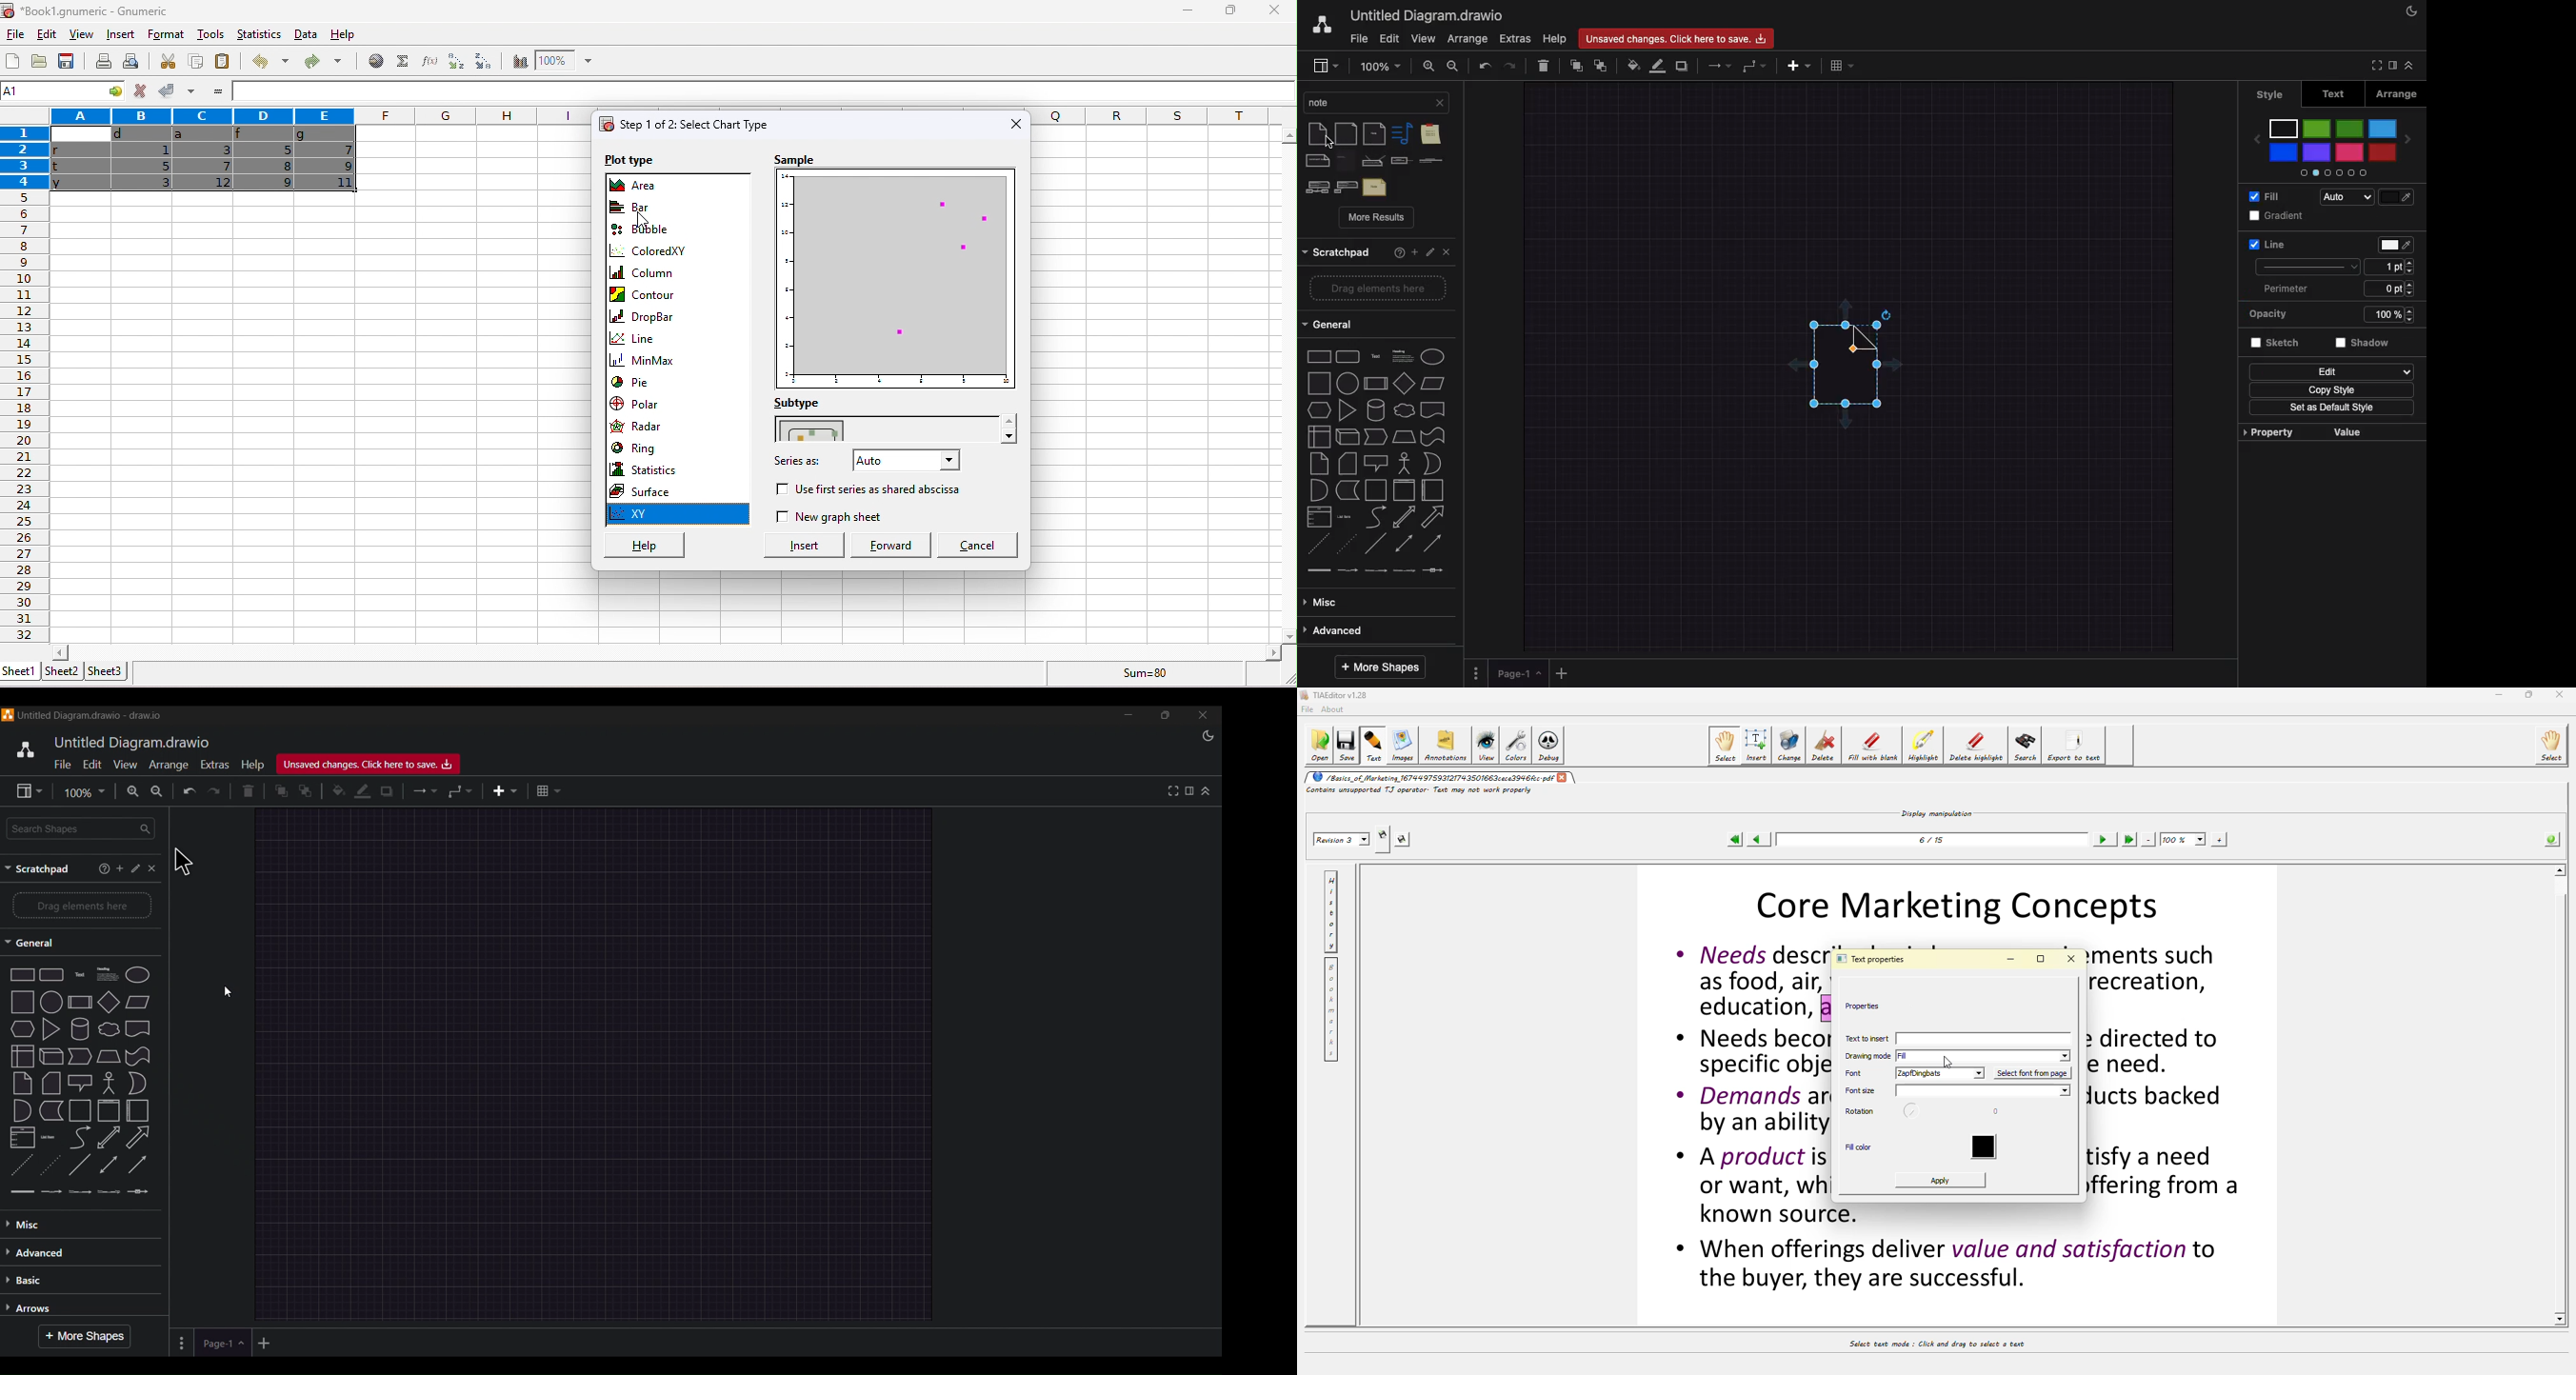 The image size is (2576, 1400). What do you see at coordinates (800, 404) in the screenshot?
I see `subtype` at bounding box center [800, 404].